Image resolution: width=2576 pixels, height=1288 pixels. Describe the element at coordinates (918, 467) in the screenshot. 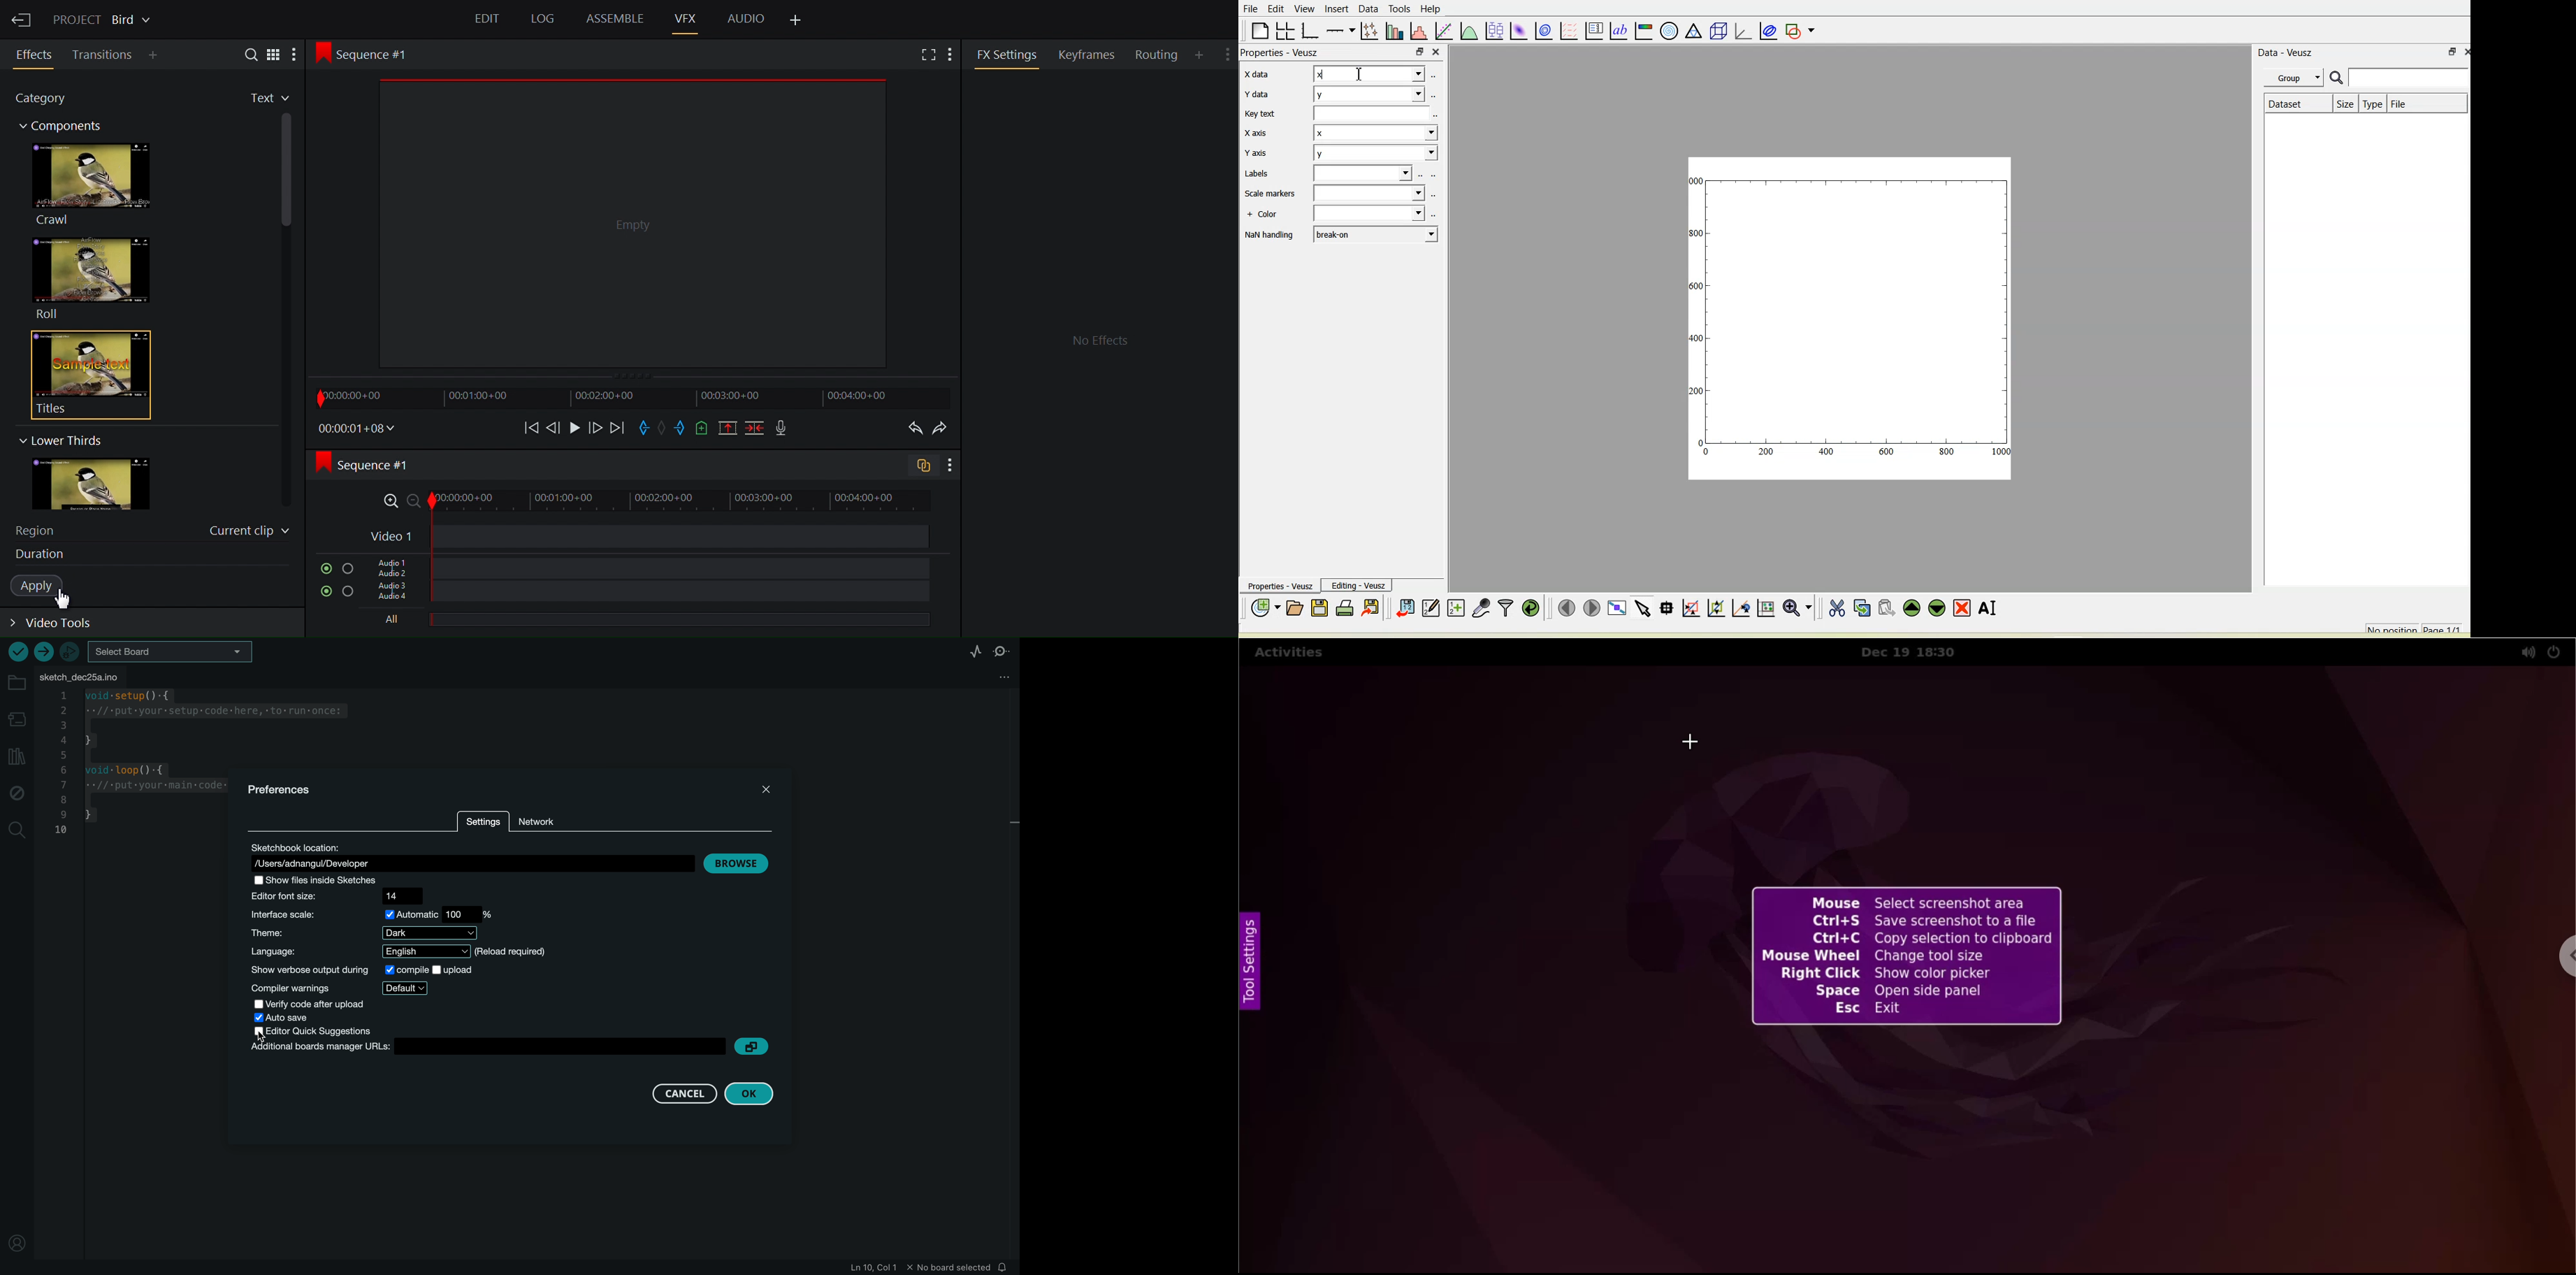

I see `Toggle audio trcak sync` at that location.